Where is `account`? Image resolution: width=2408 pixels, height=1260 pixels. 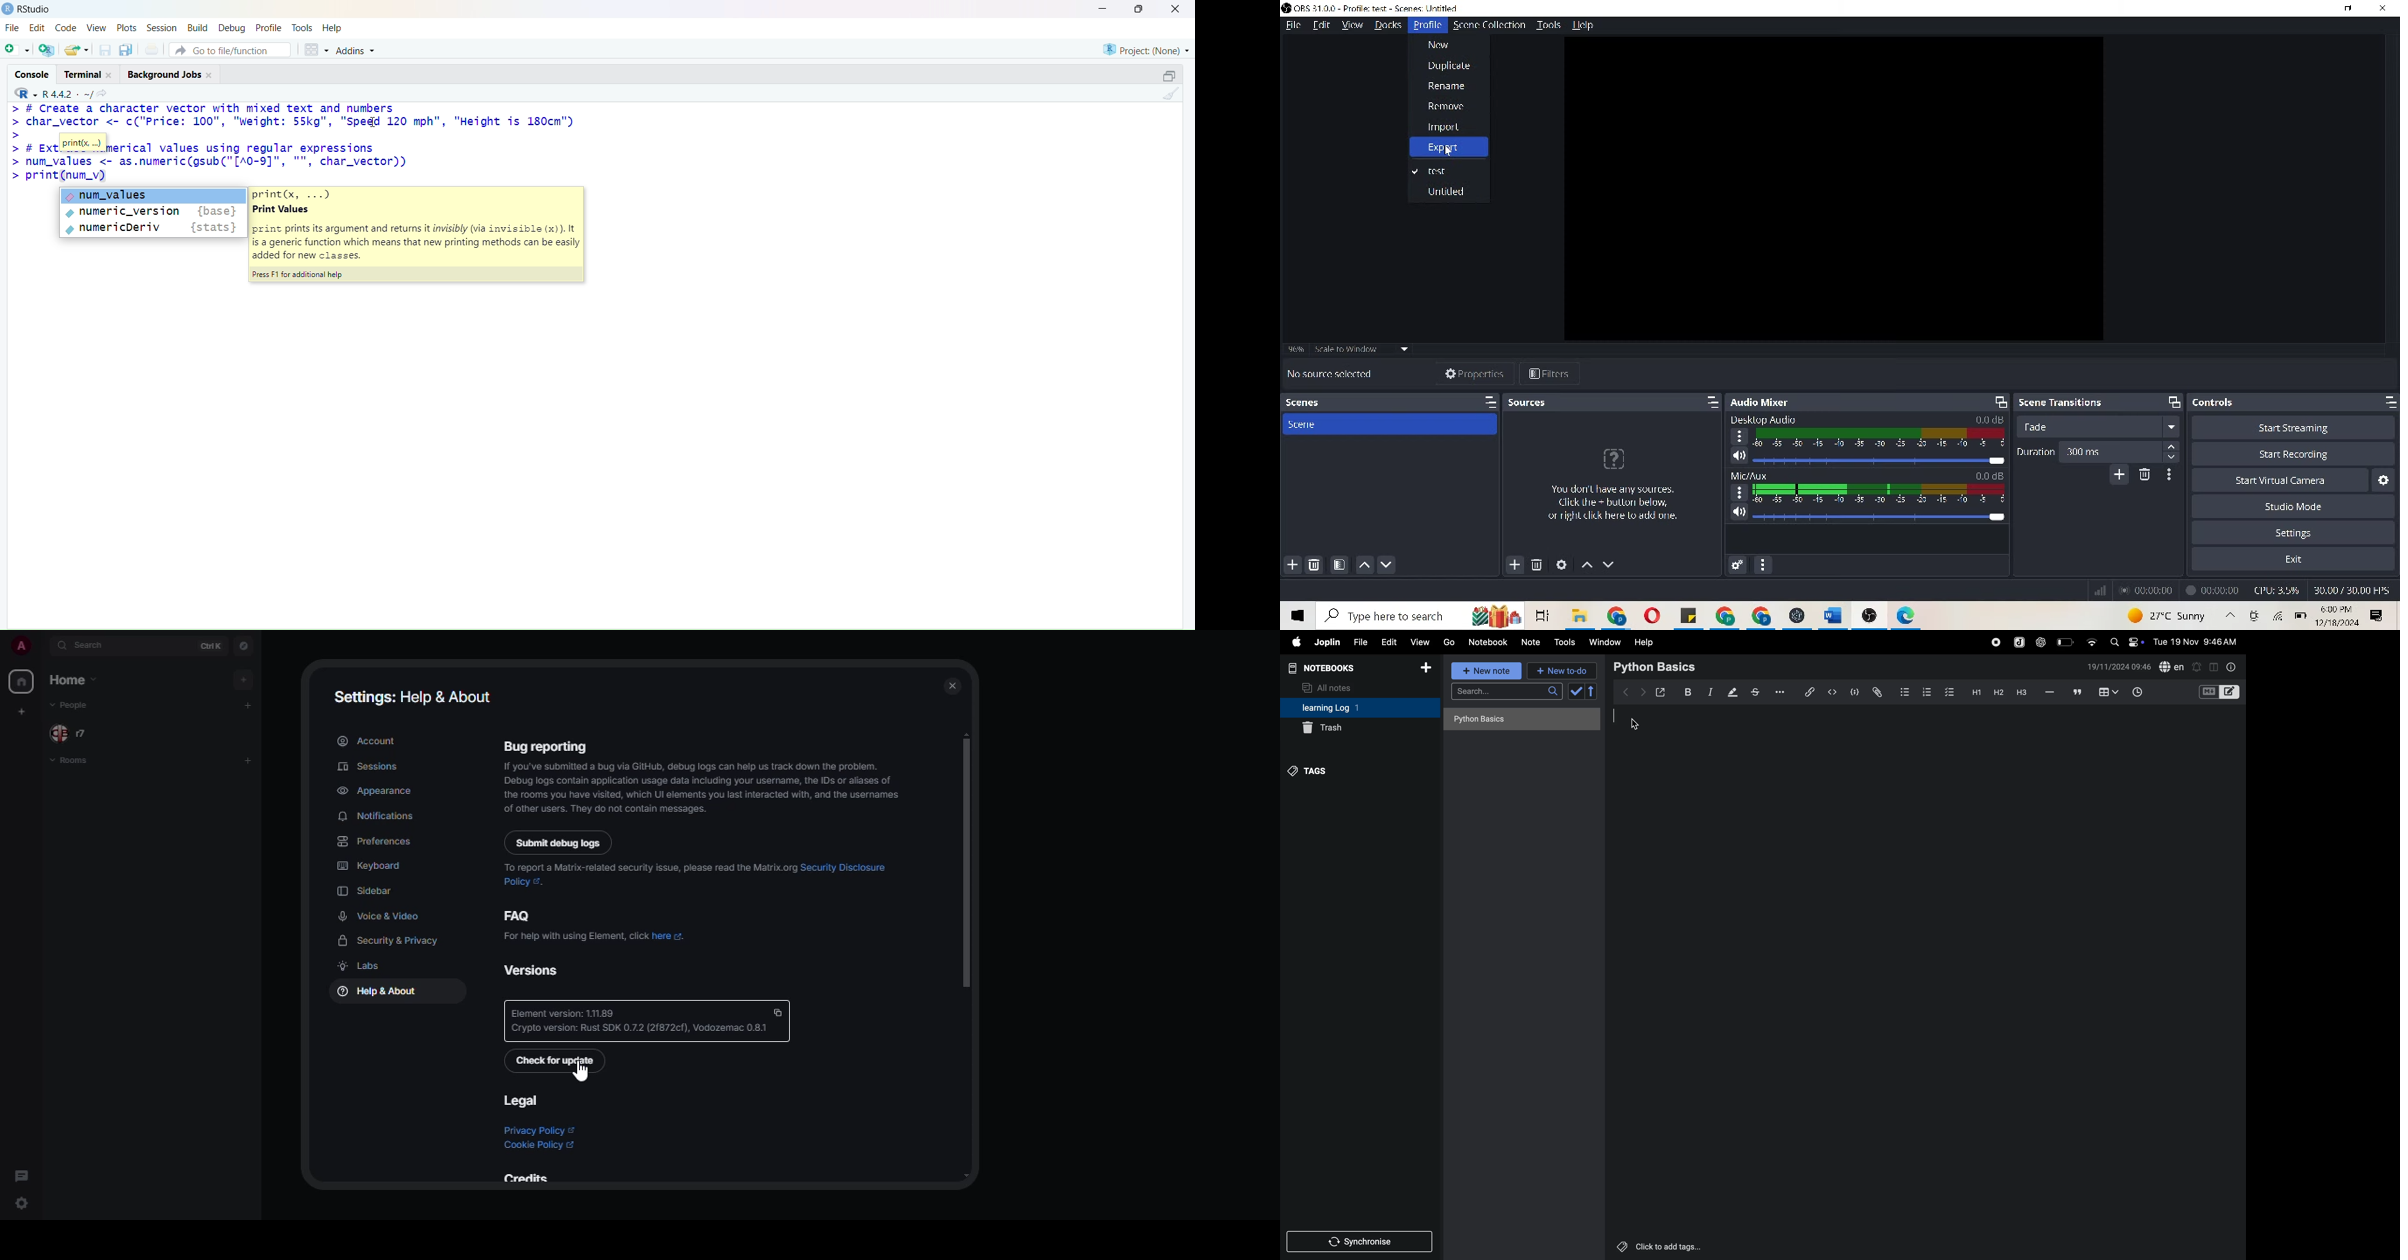
account is located at coordinates (368, 741).